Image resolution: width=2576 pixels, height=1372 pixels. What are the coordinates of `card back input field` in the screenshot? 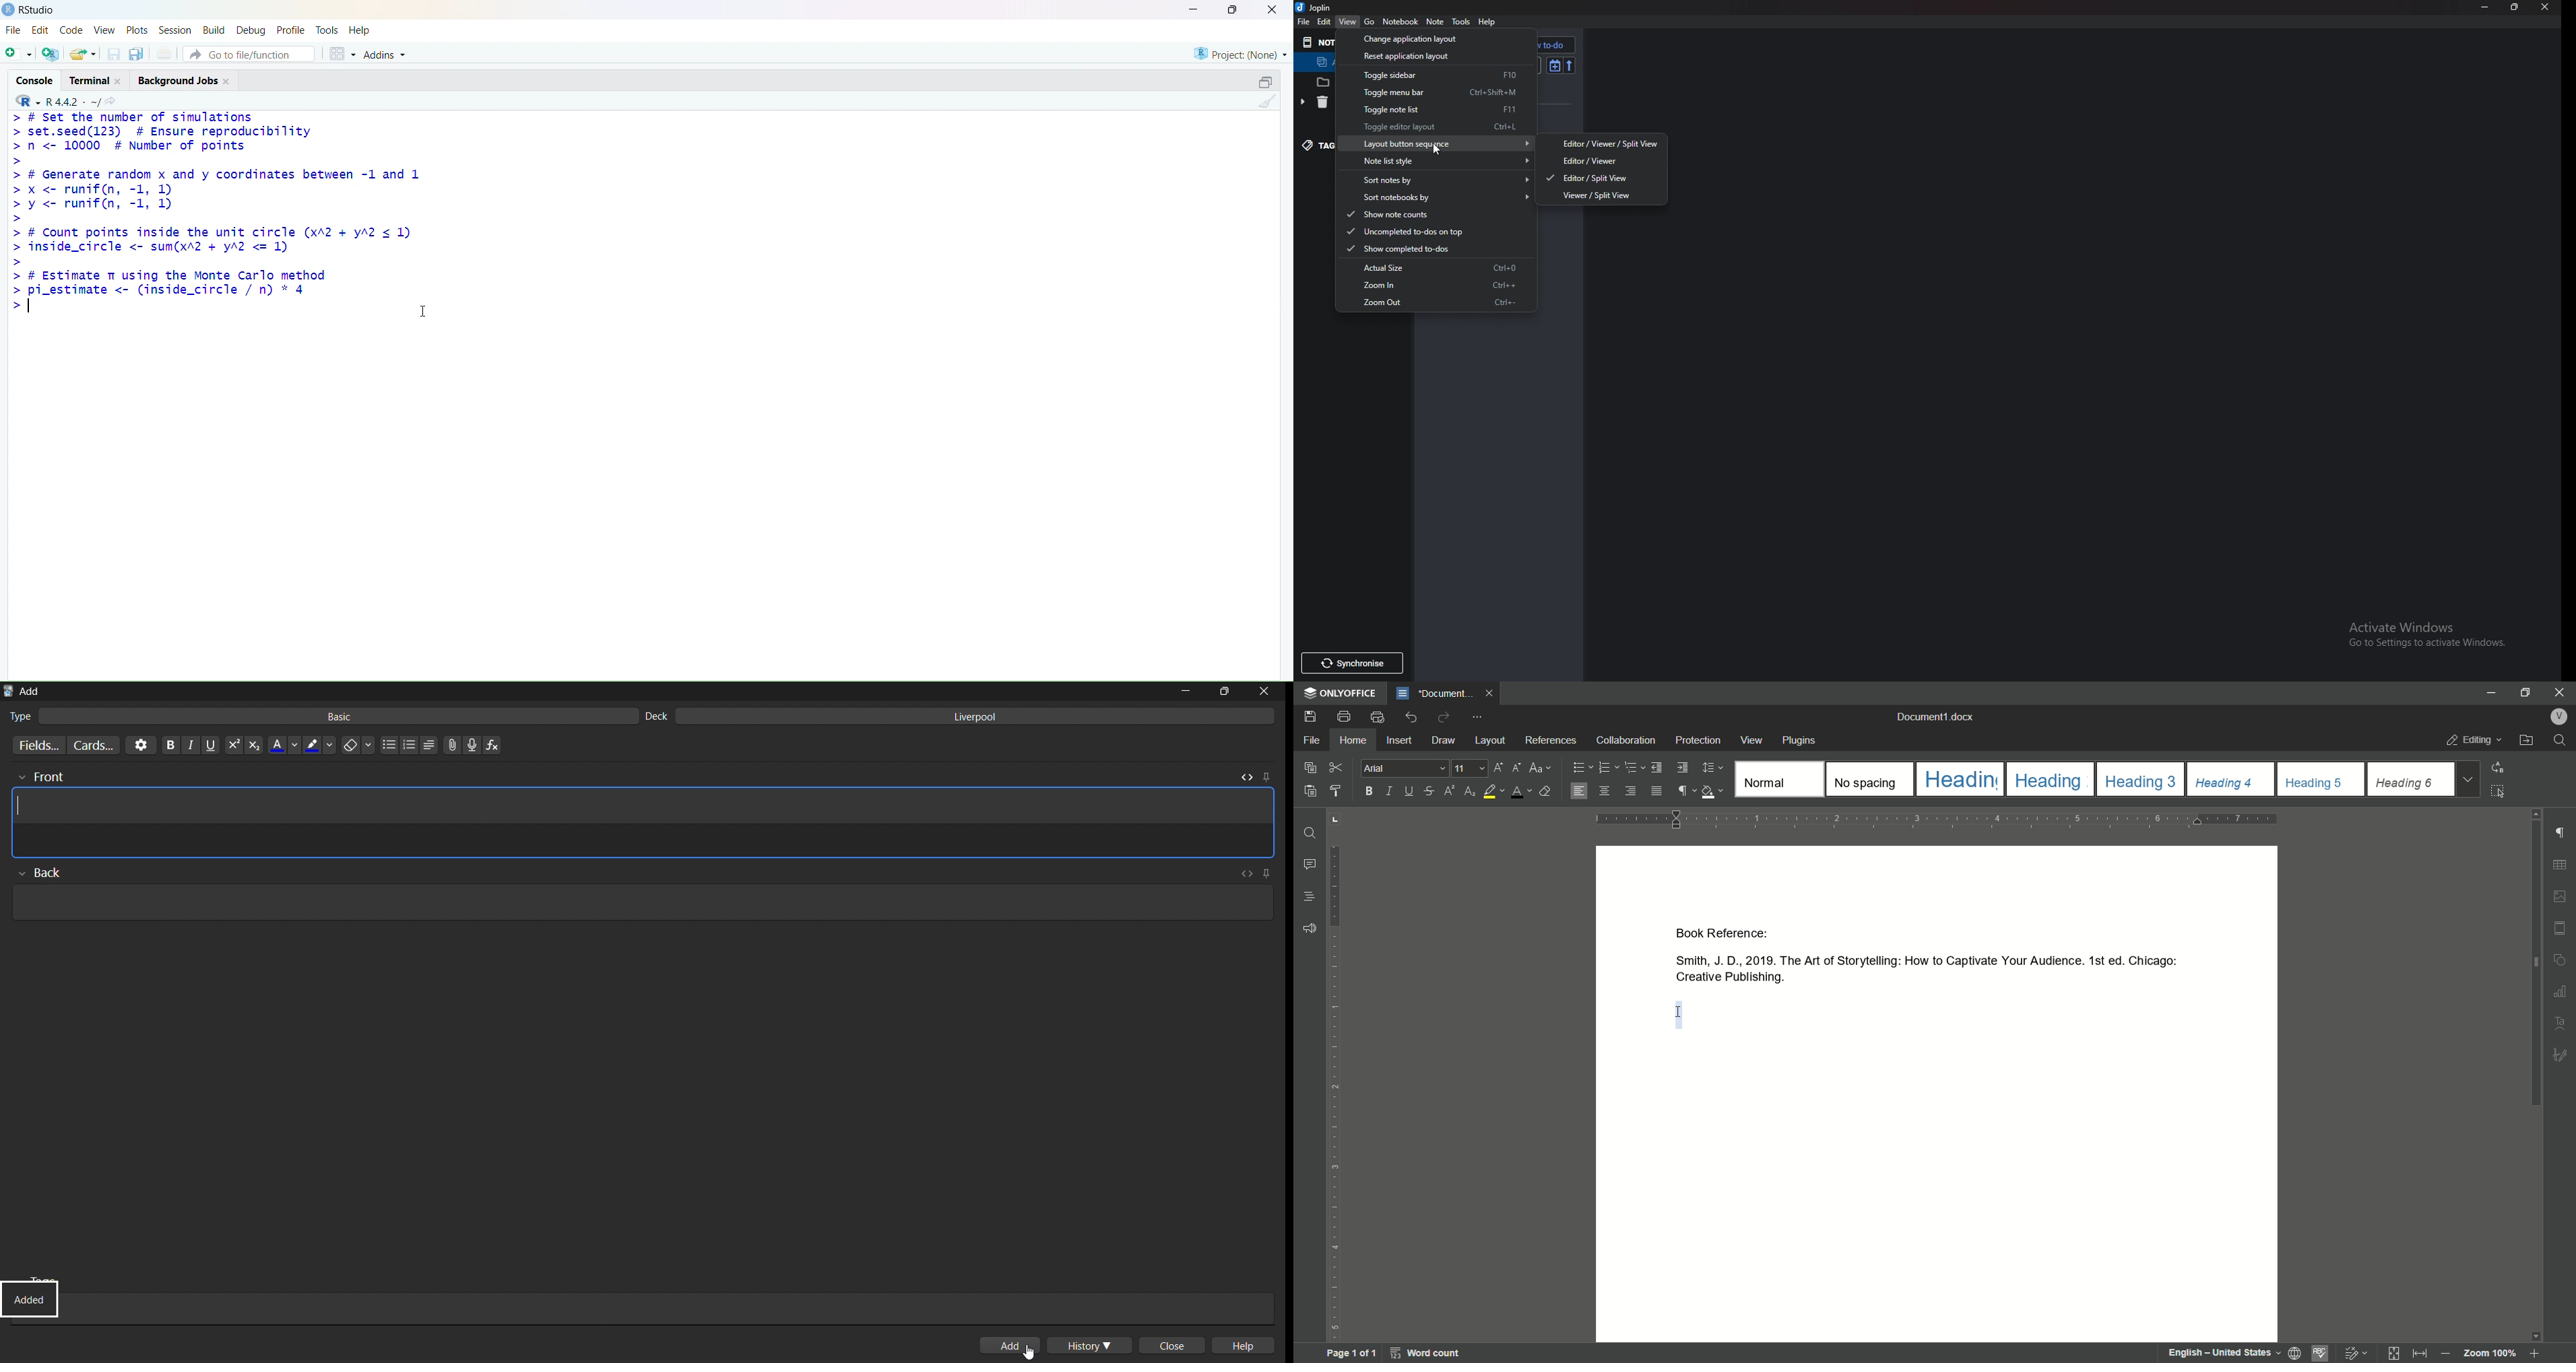 It's located at (638, 900).